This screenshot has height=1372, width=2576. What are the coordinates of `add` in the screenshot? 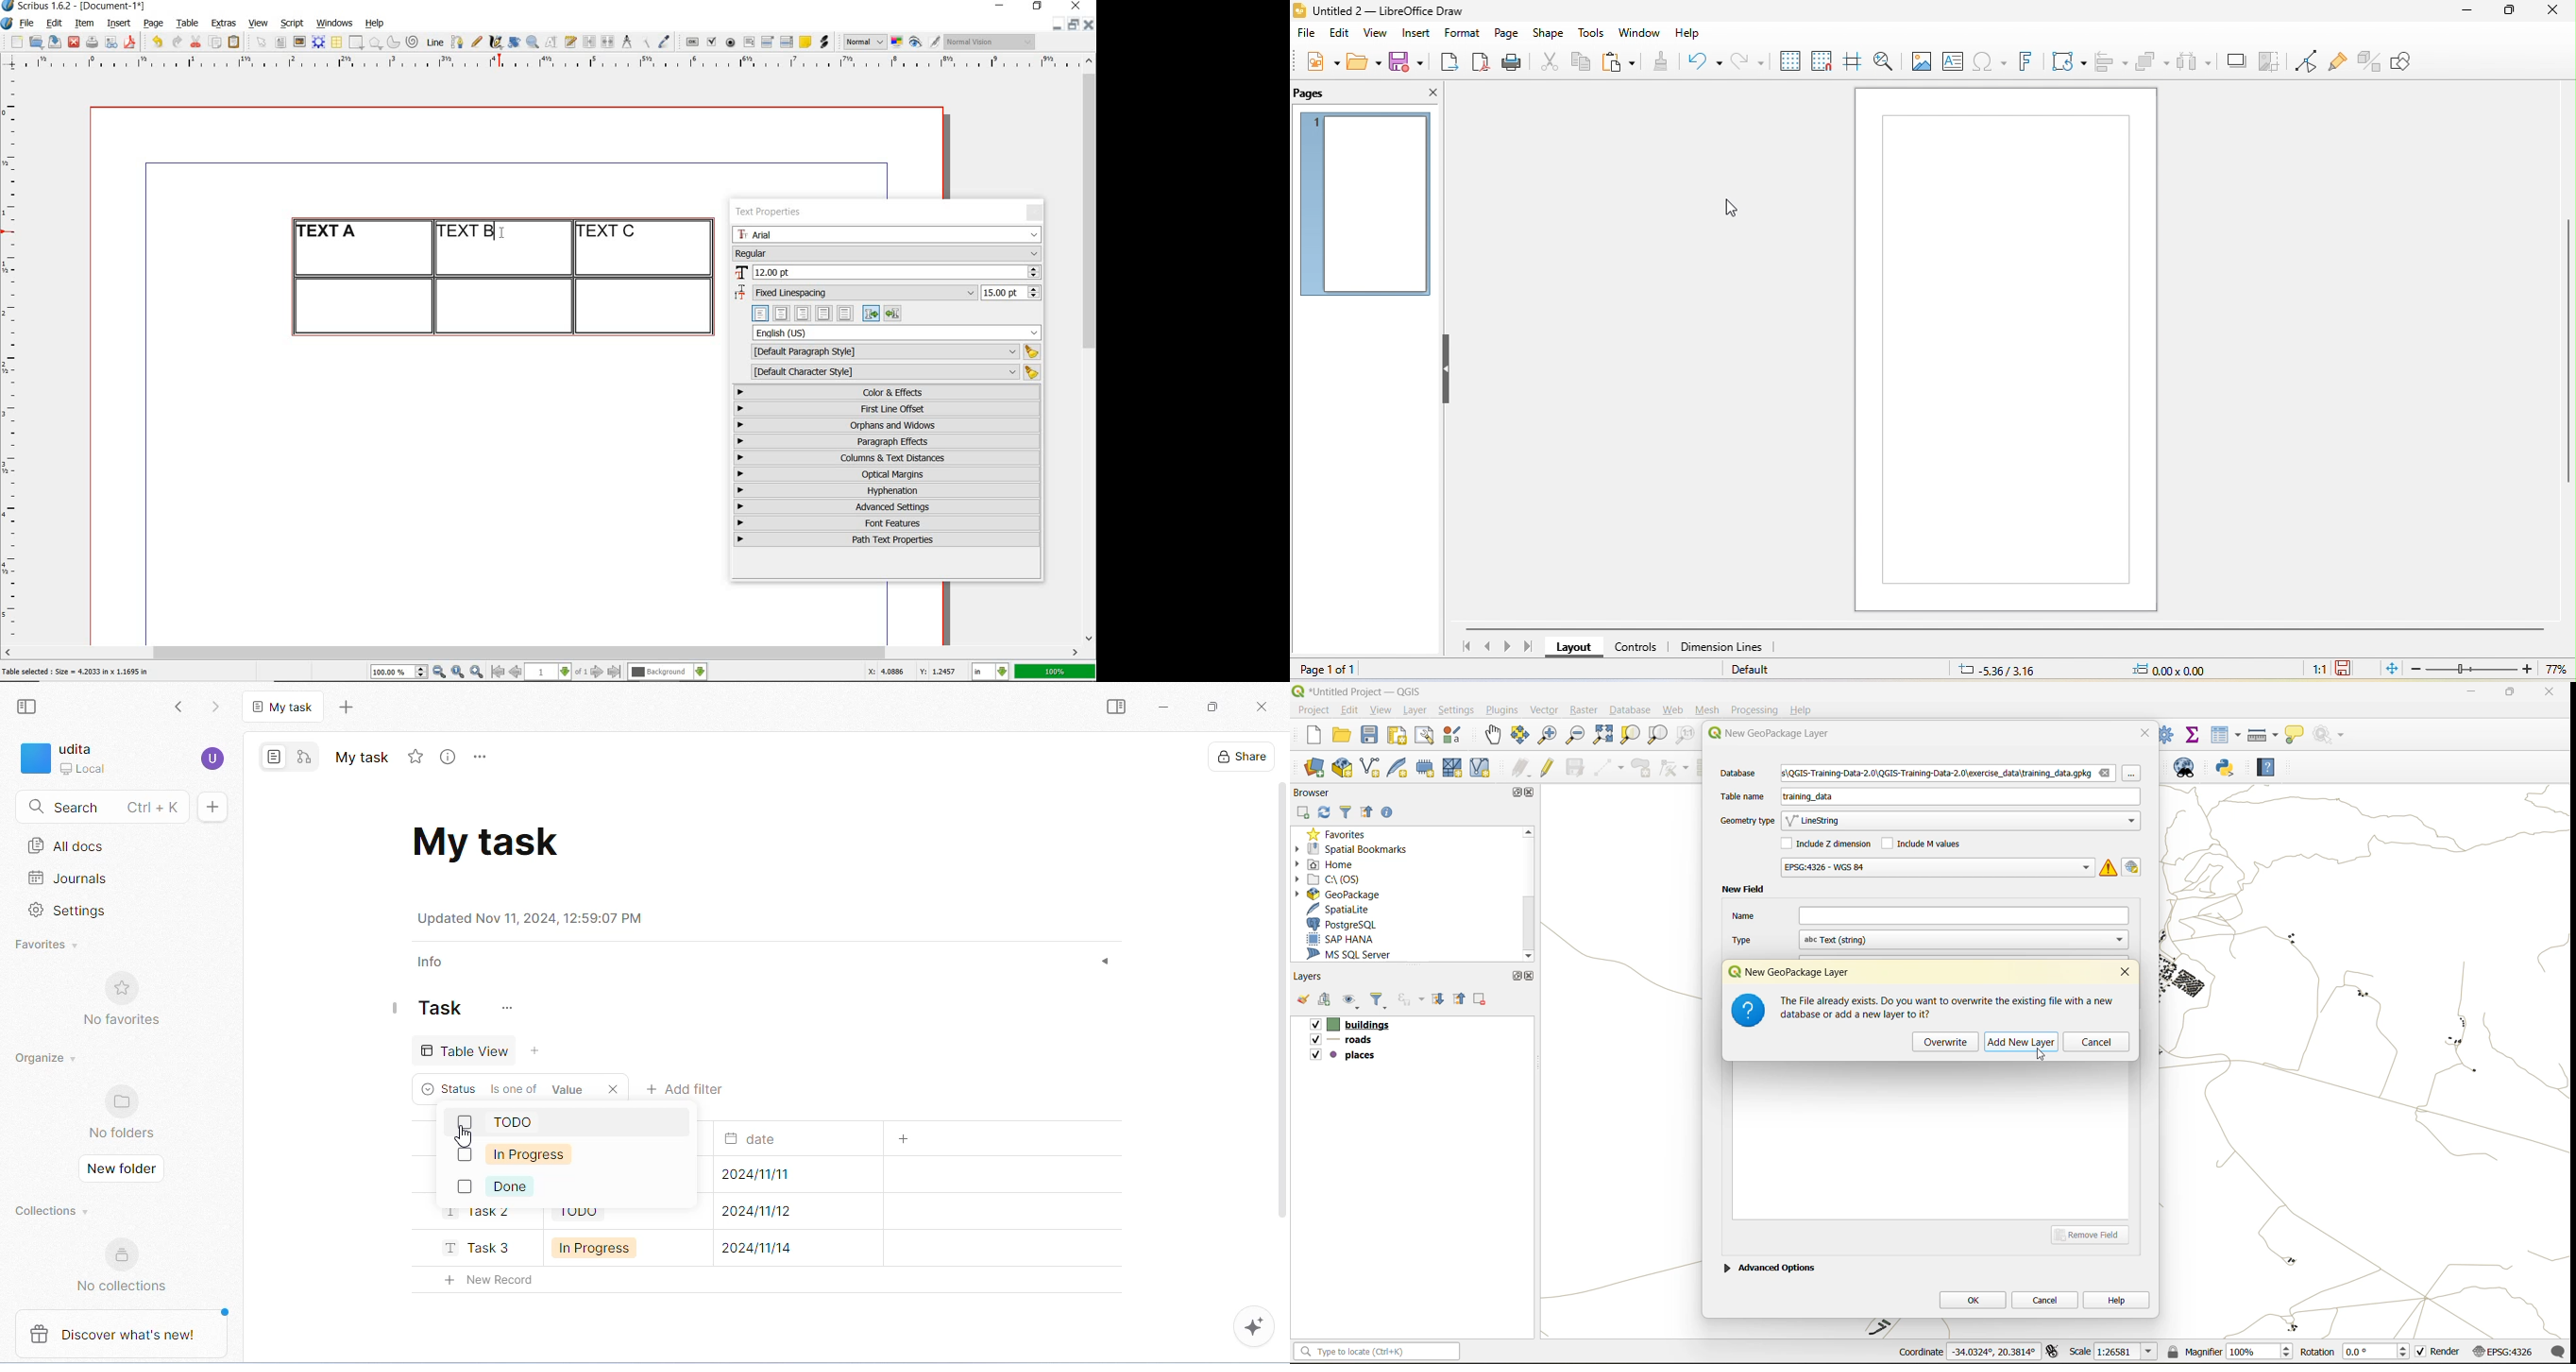 It's located at (1327, 1001).